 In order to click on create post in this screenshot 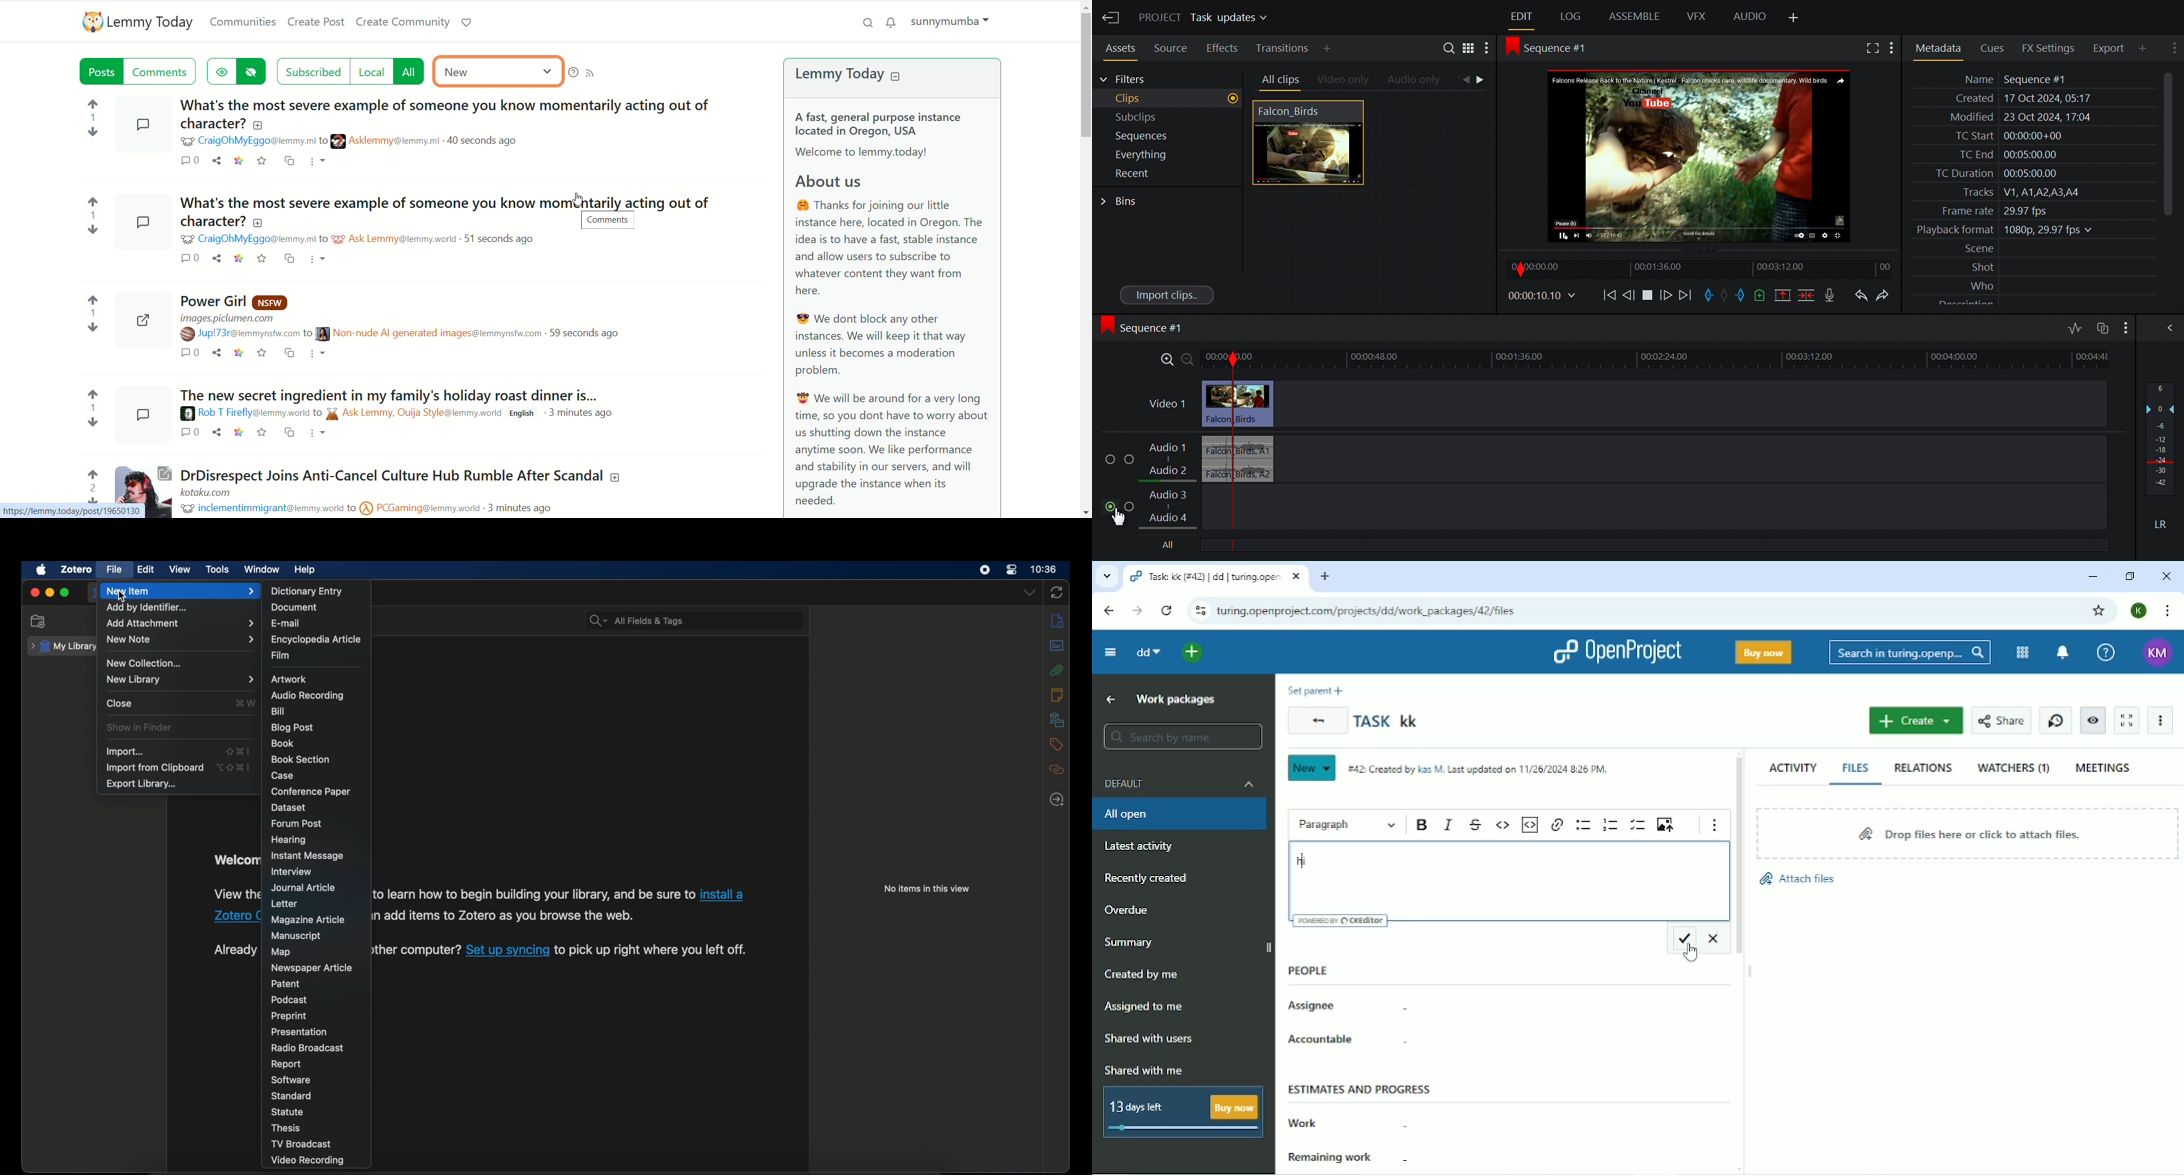, I will do `click(318, 23)`.